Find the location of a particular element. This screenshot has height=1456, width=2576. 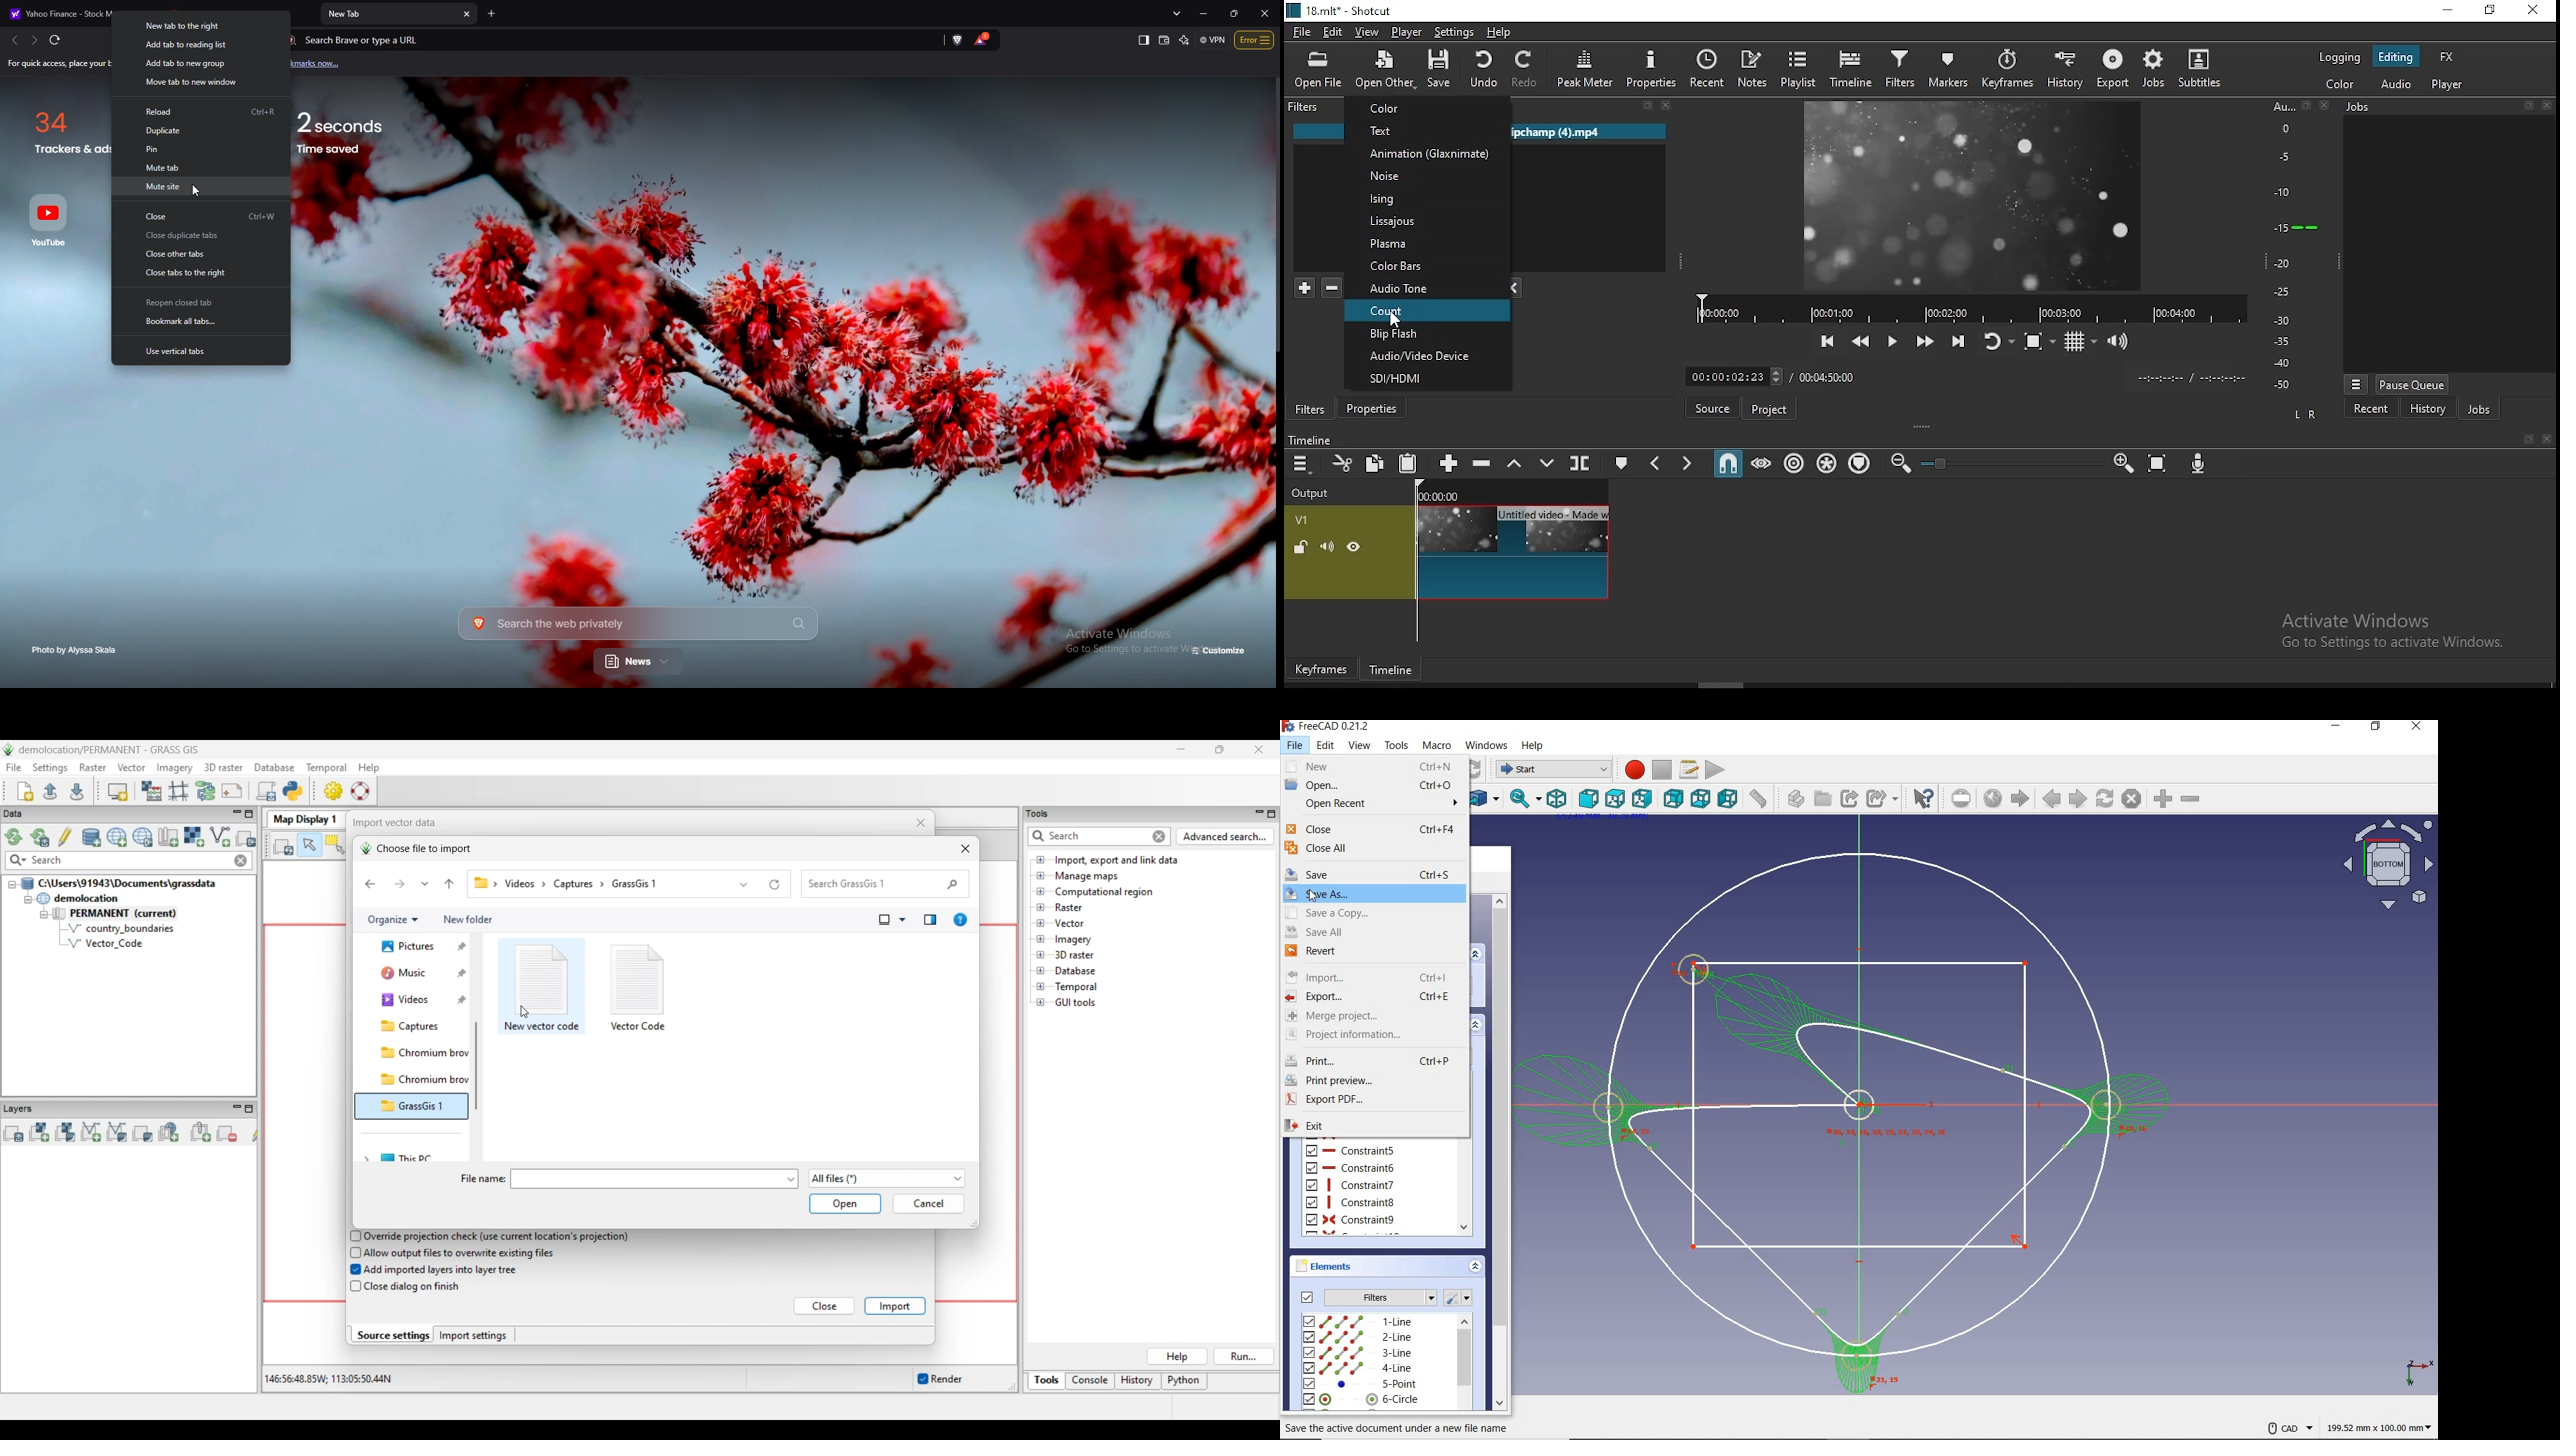

close window is located at coordinates (2534, 13).